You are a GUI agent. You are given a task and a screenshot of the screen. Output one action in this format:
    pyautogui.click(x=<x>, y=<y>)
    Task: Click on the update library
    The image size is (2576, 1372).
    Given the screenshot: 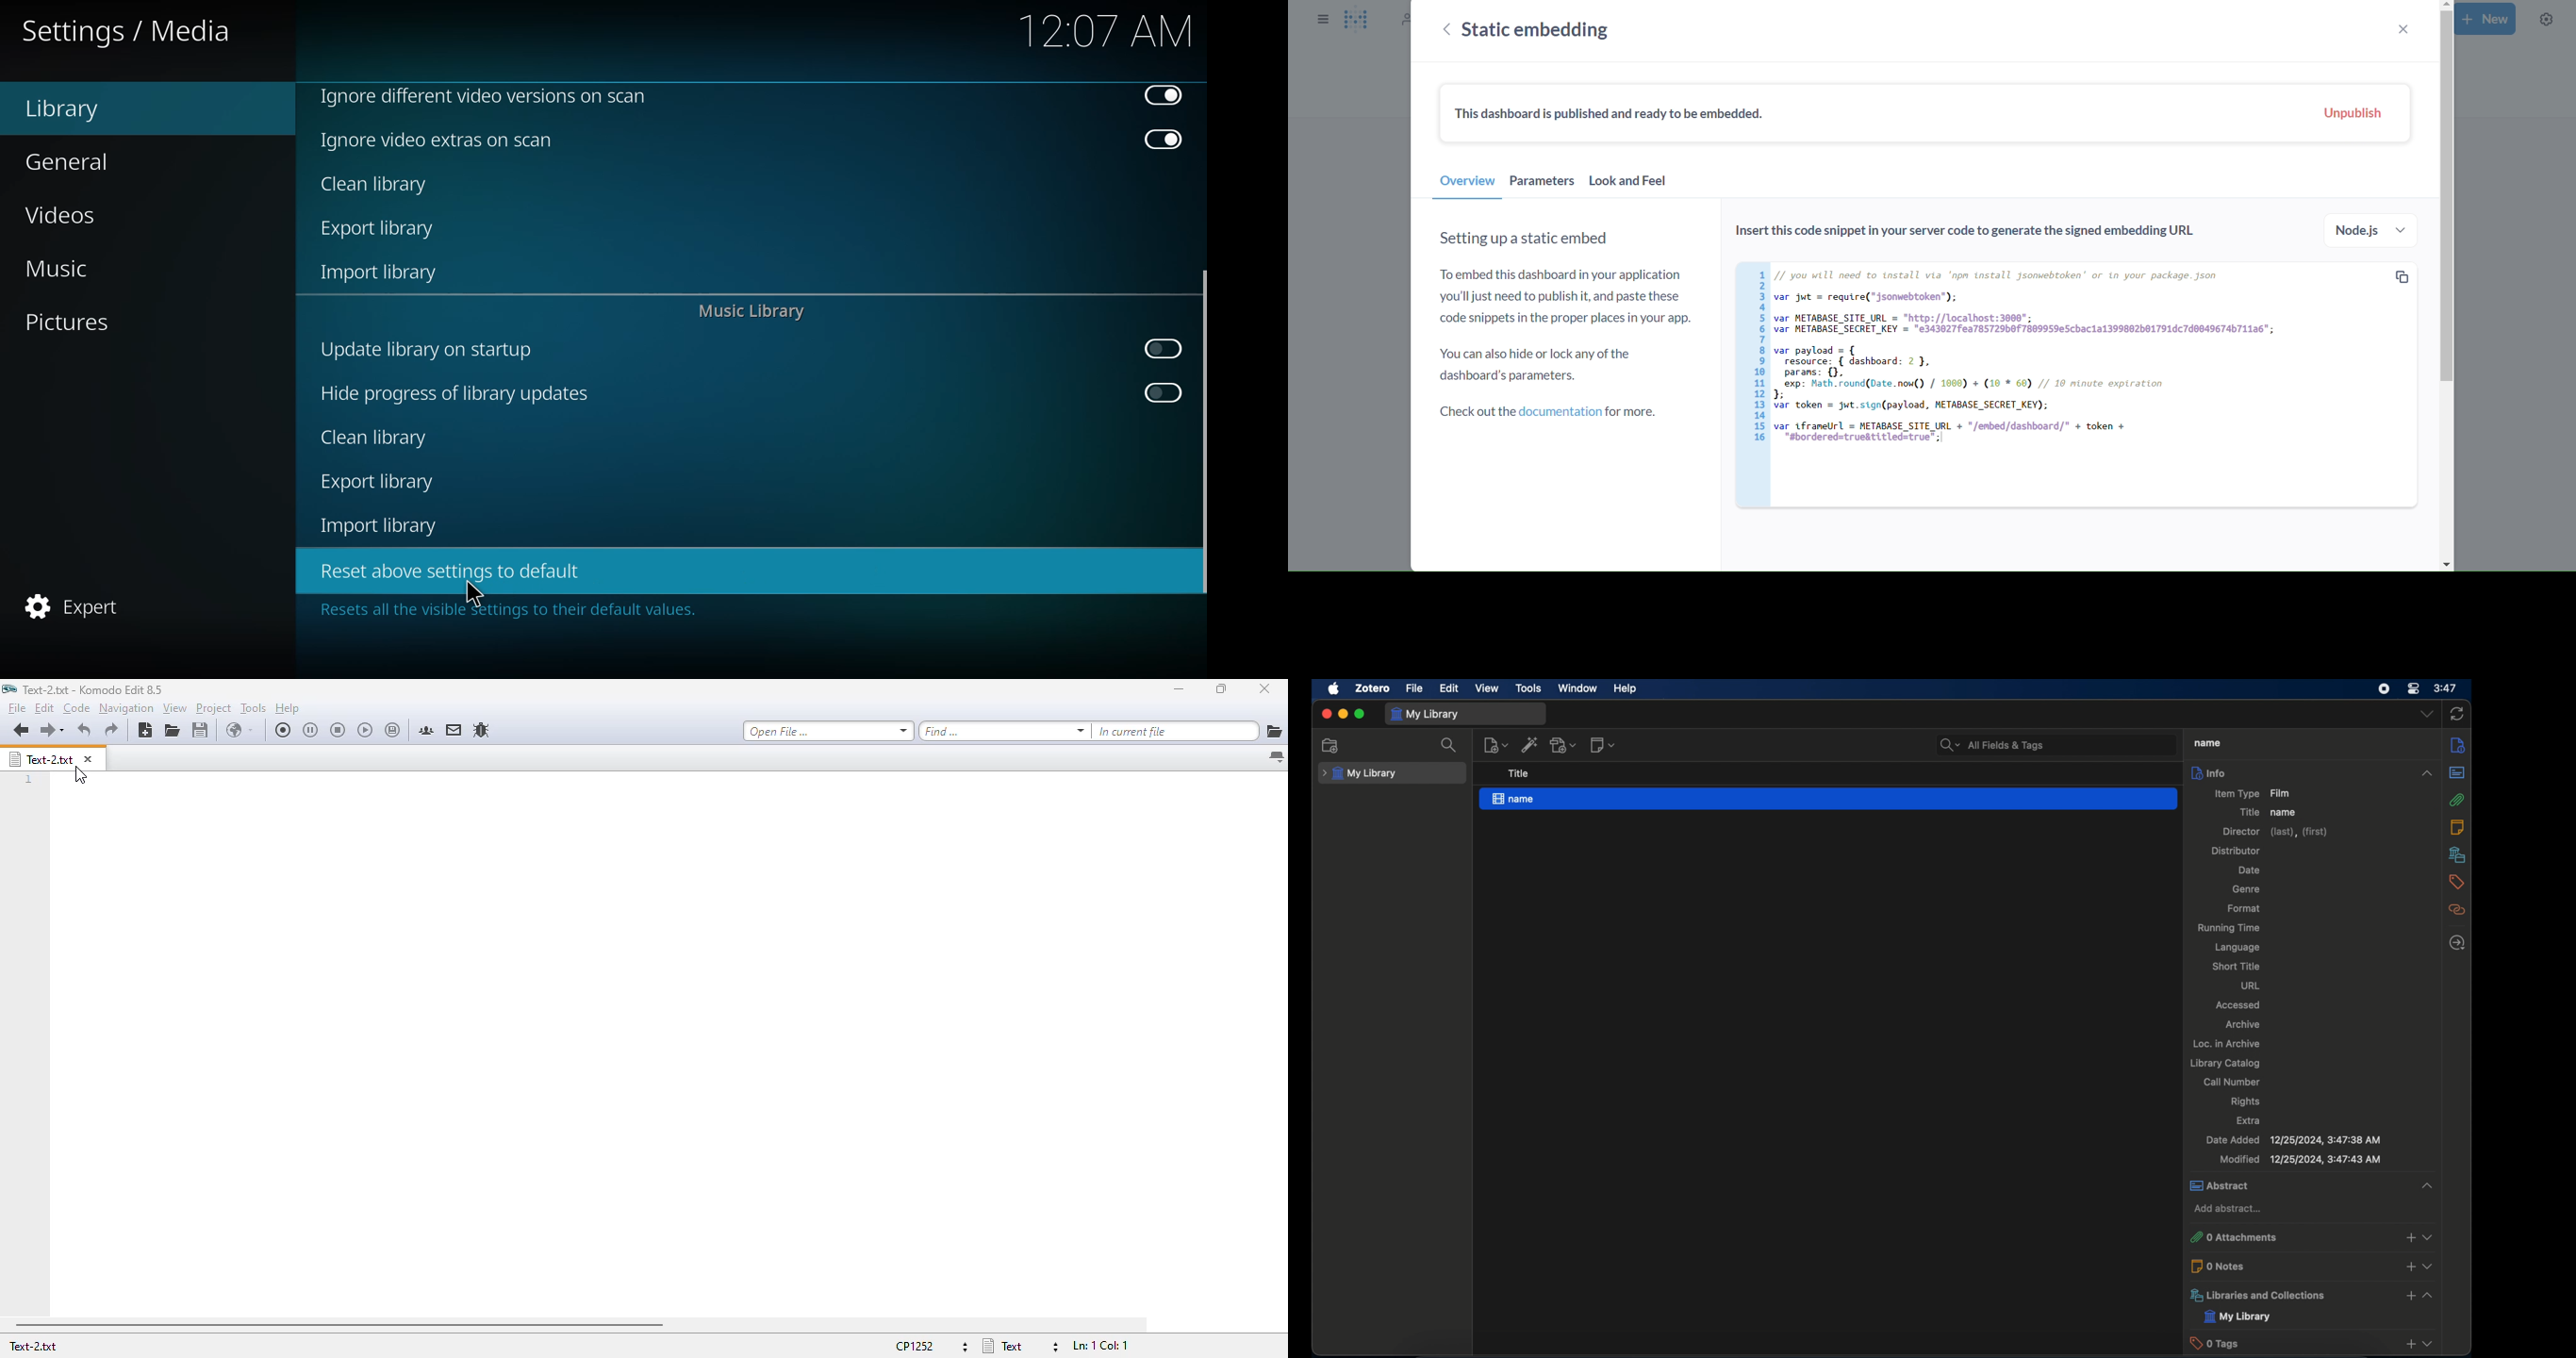 What is the action you would take?
    pyautogui.click(x=424, y=348)
    